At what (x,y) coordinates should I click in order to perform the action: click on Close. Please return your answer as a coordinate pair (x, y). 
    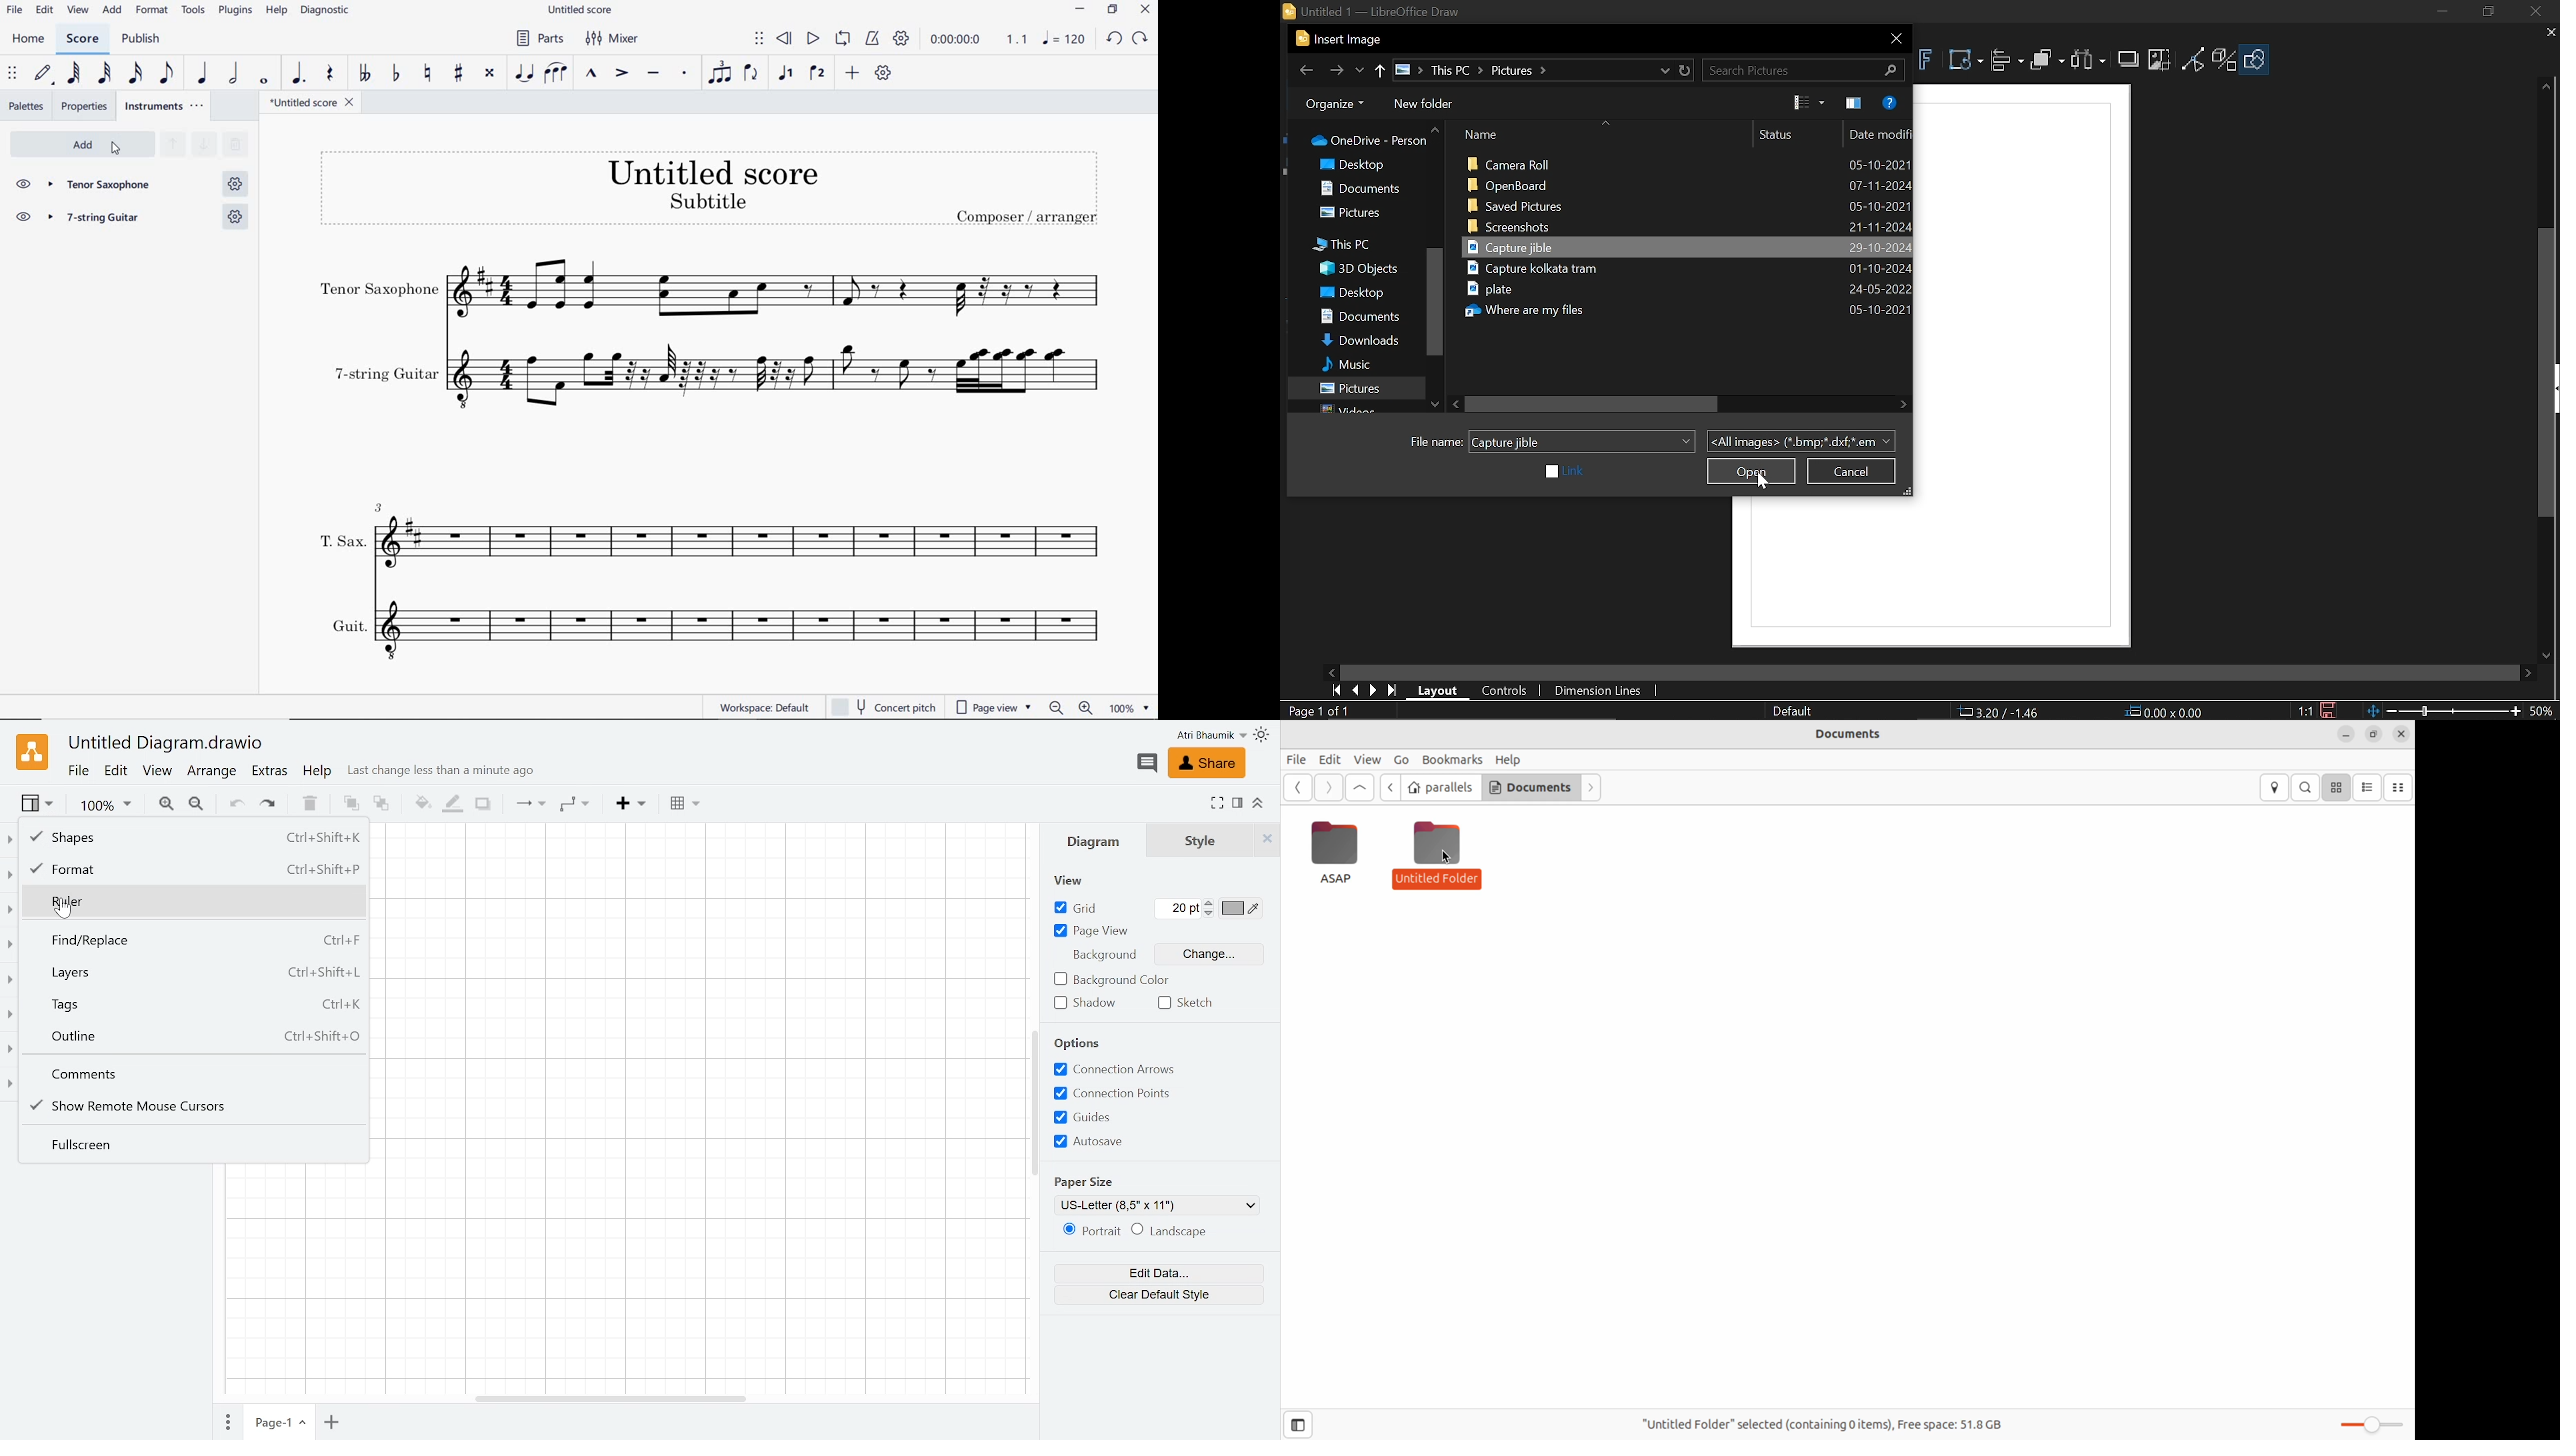
    Looking at the image, I should click on (1267, 838).